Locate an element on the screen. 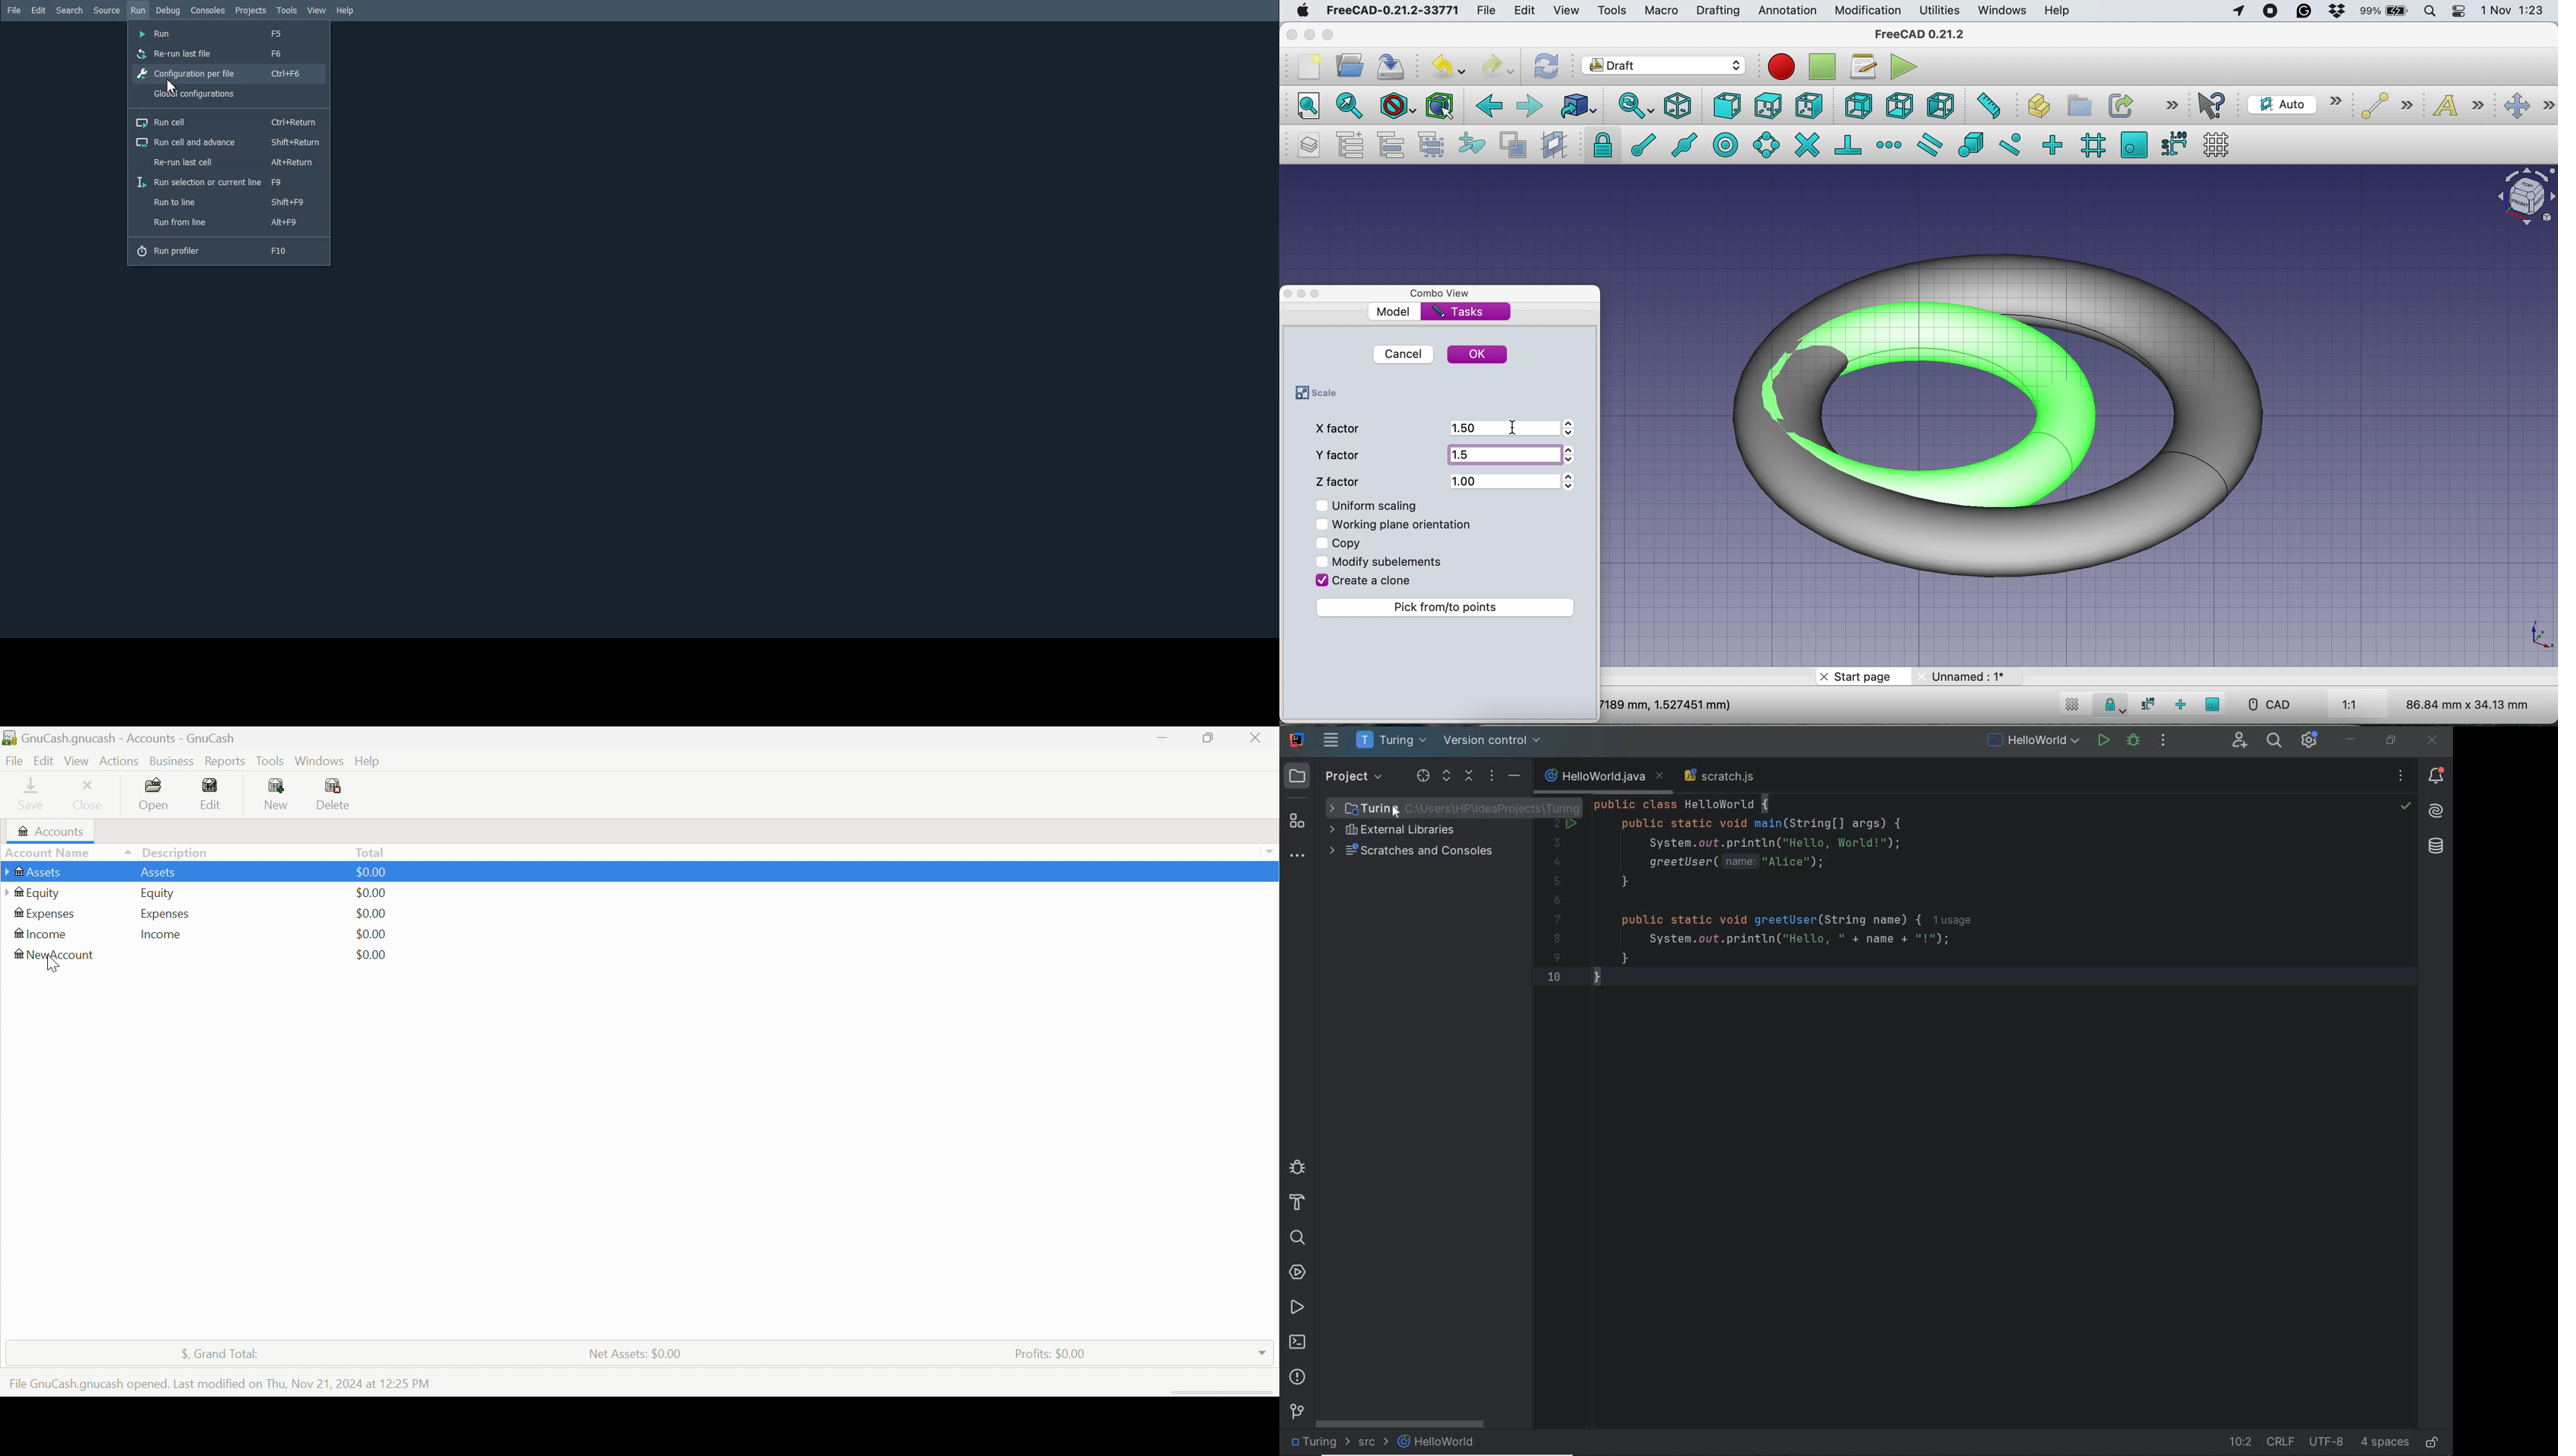 The image size is (2576, 1456). cursor is located at coordinates (1515, 427).